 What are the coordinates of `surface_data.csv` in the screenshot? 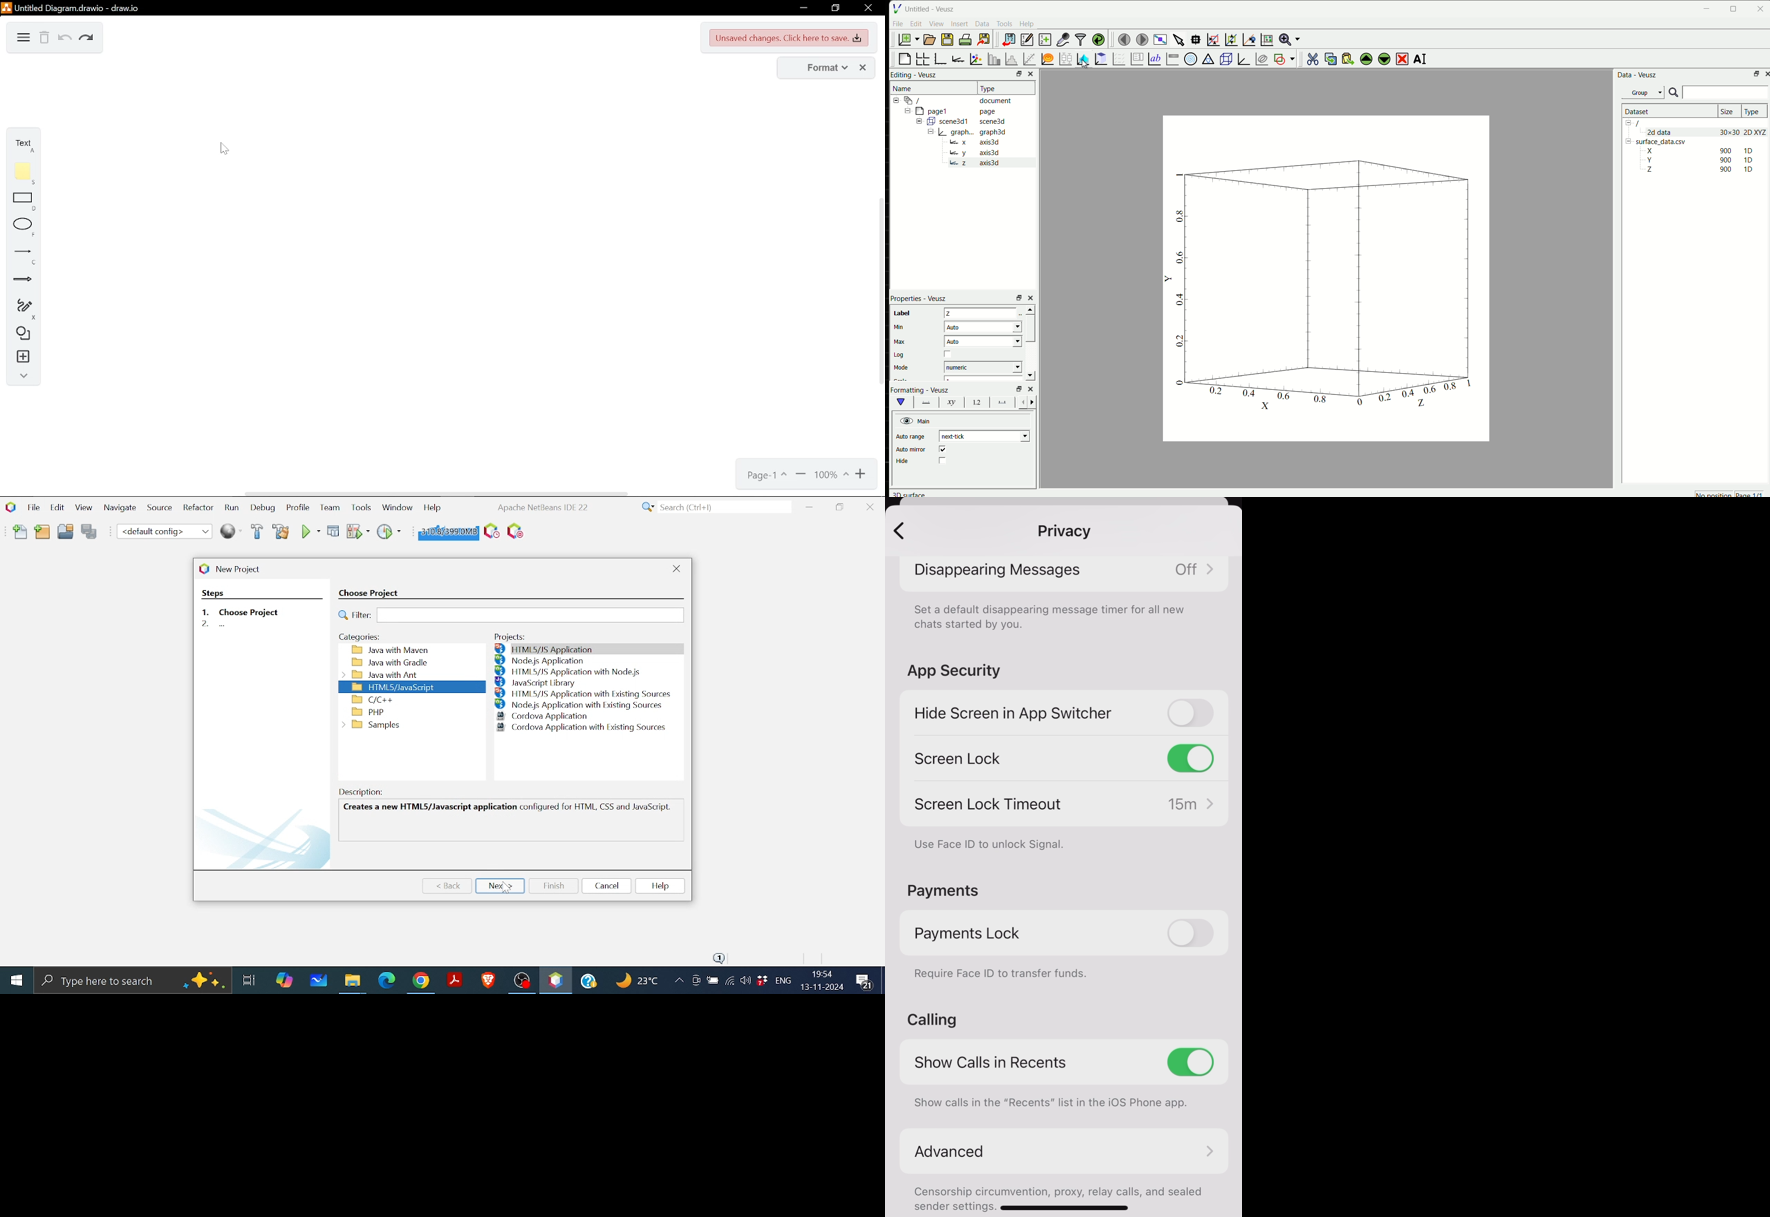 It's located at (1662, 142).